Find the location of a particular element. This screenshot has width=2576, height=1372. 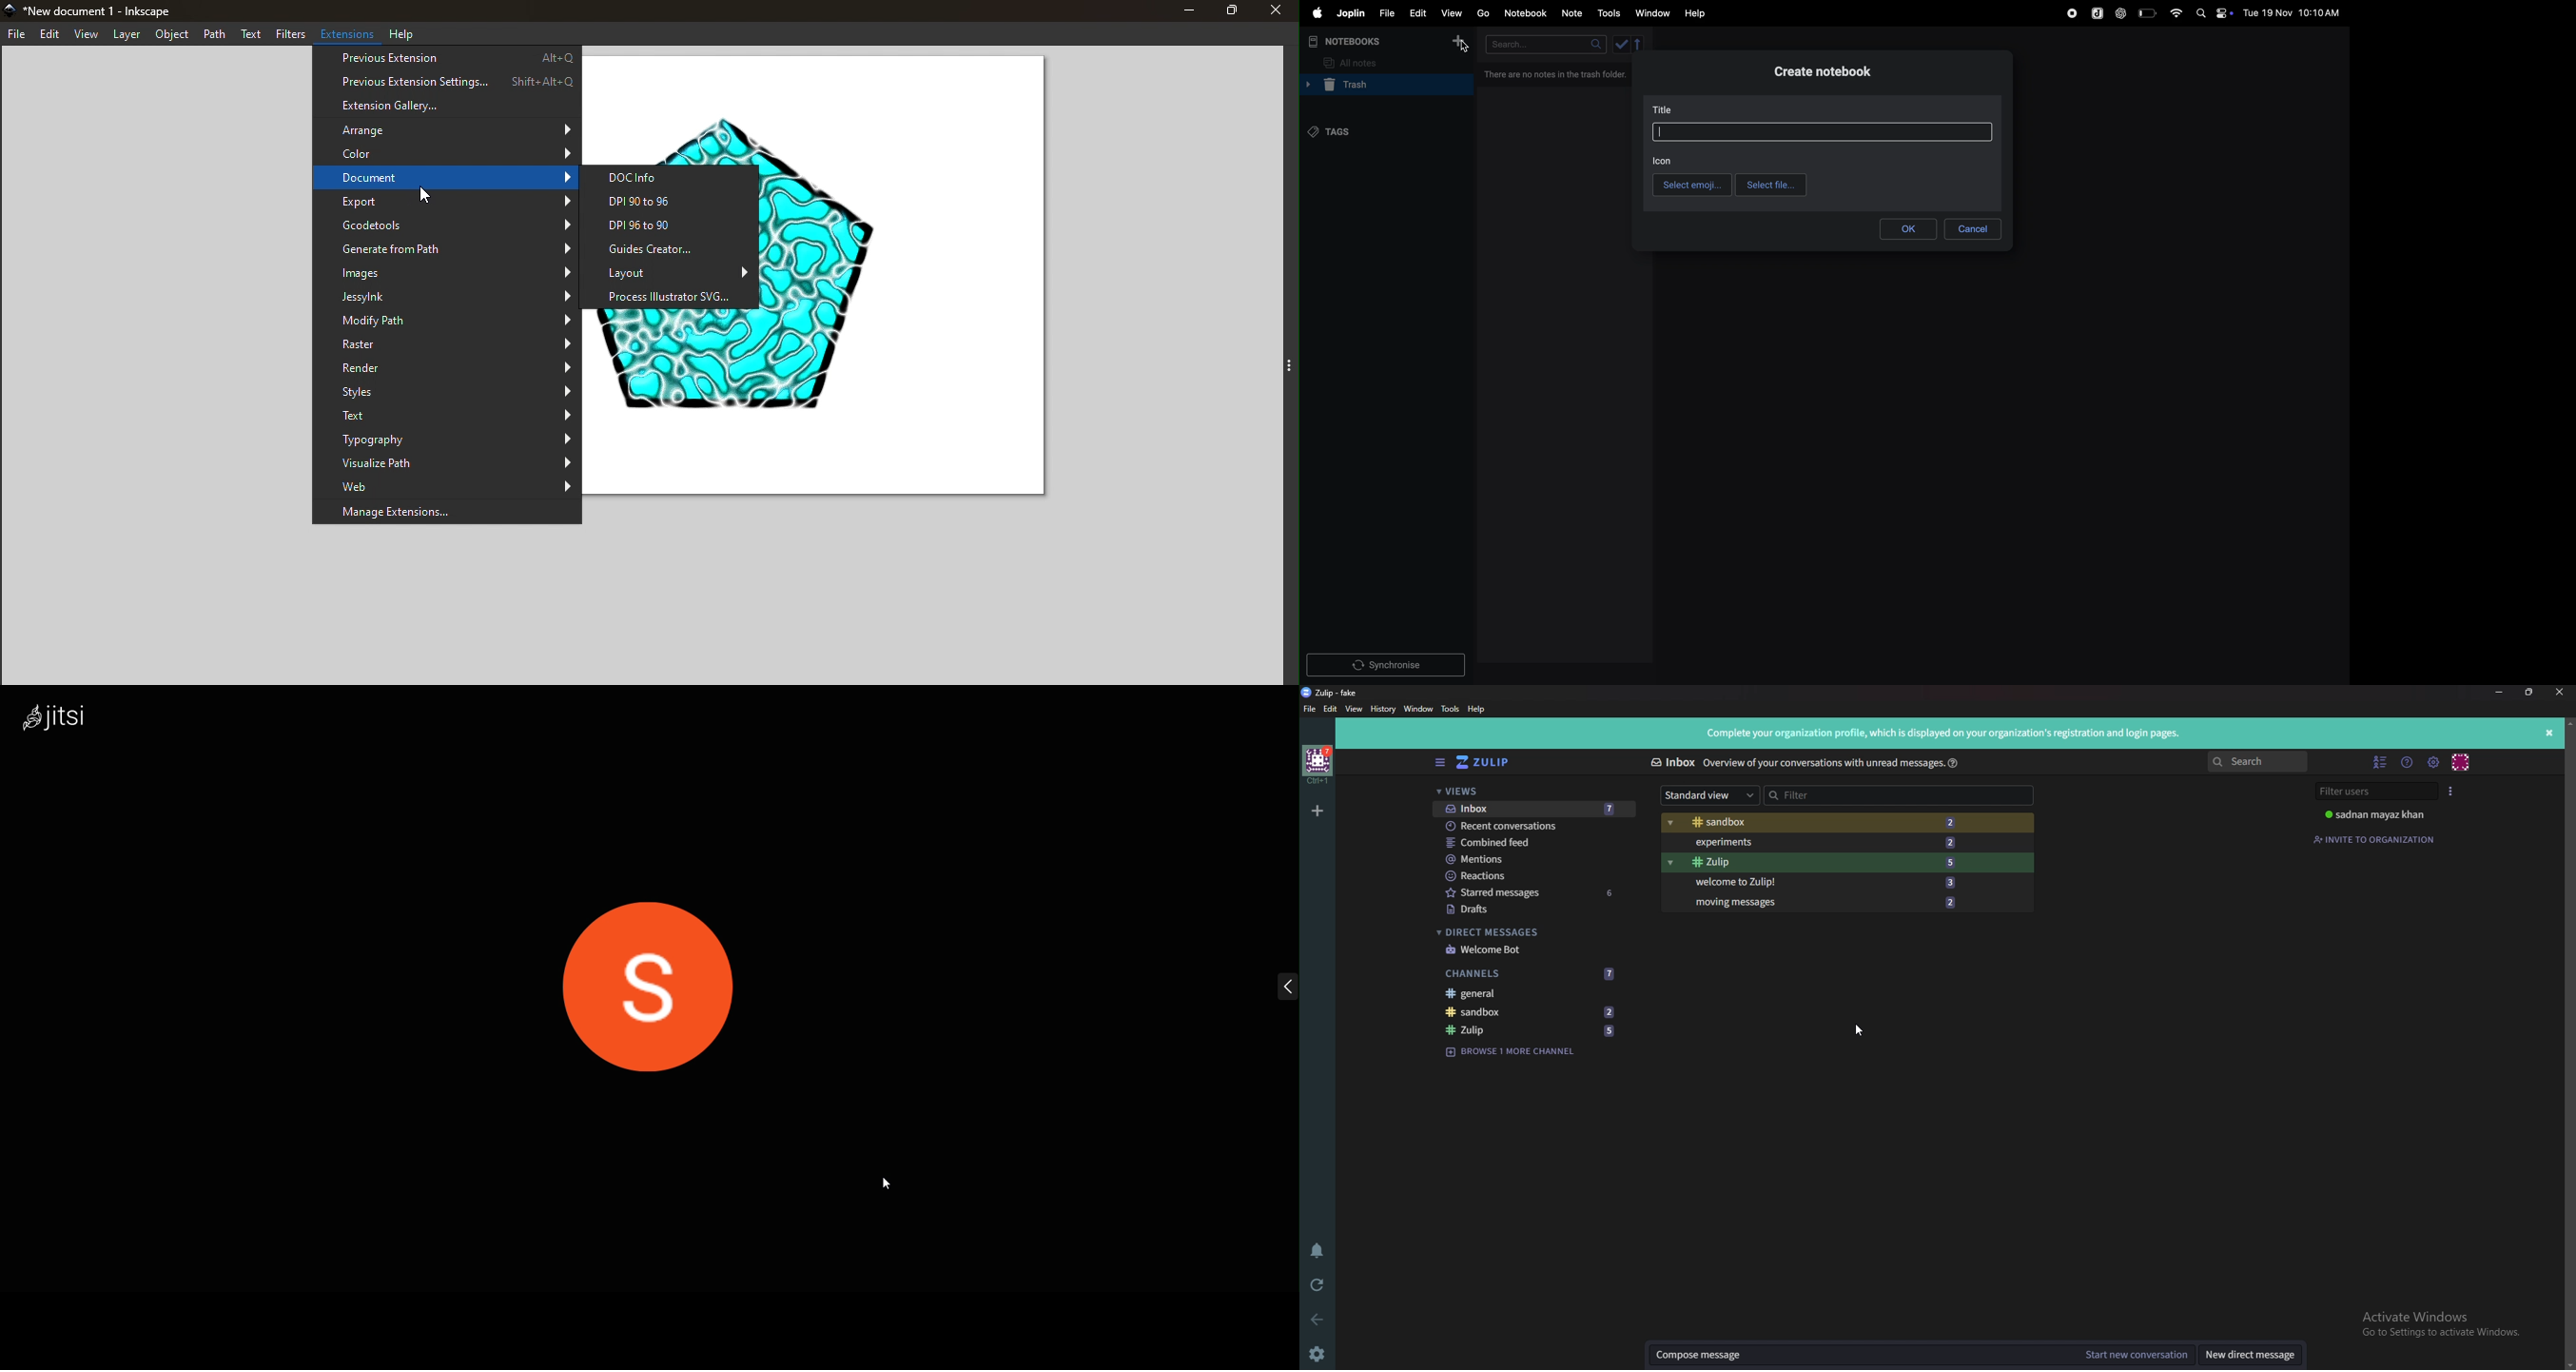

Add organization is located at coordinates (1317, 811).